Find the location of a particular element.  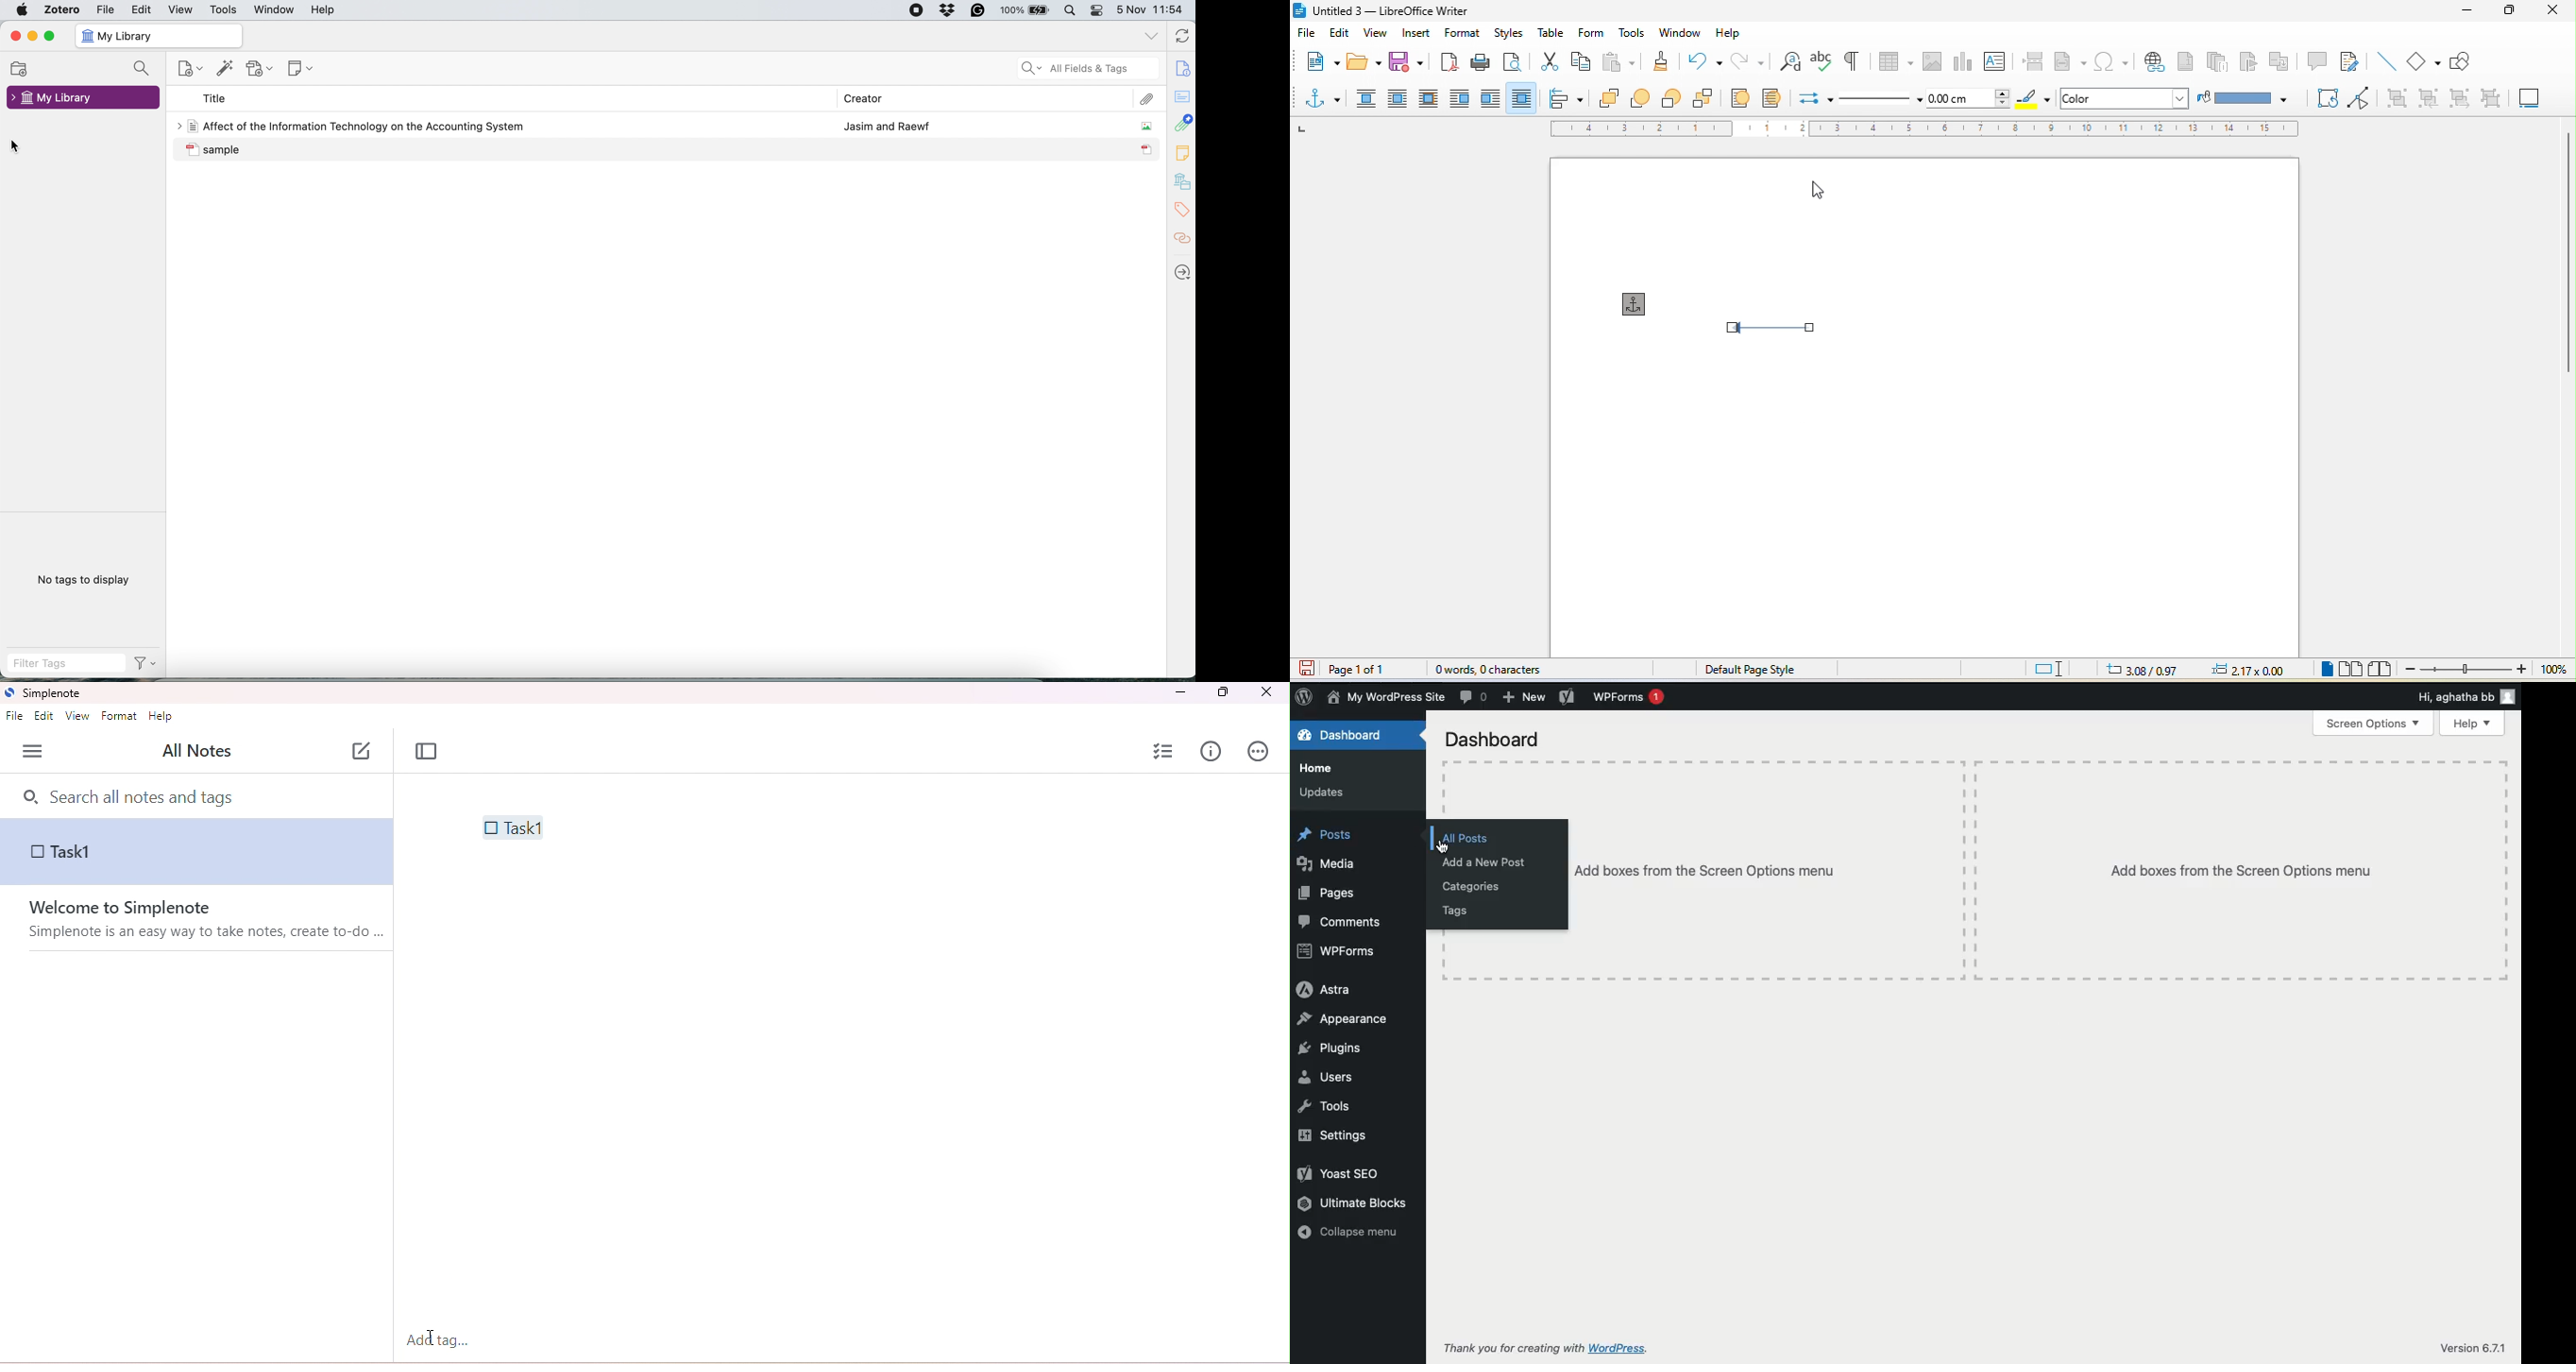

redo is located at coordinates (1750, 60).